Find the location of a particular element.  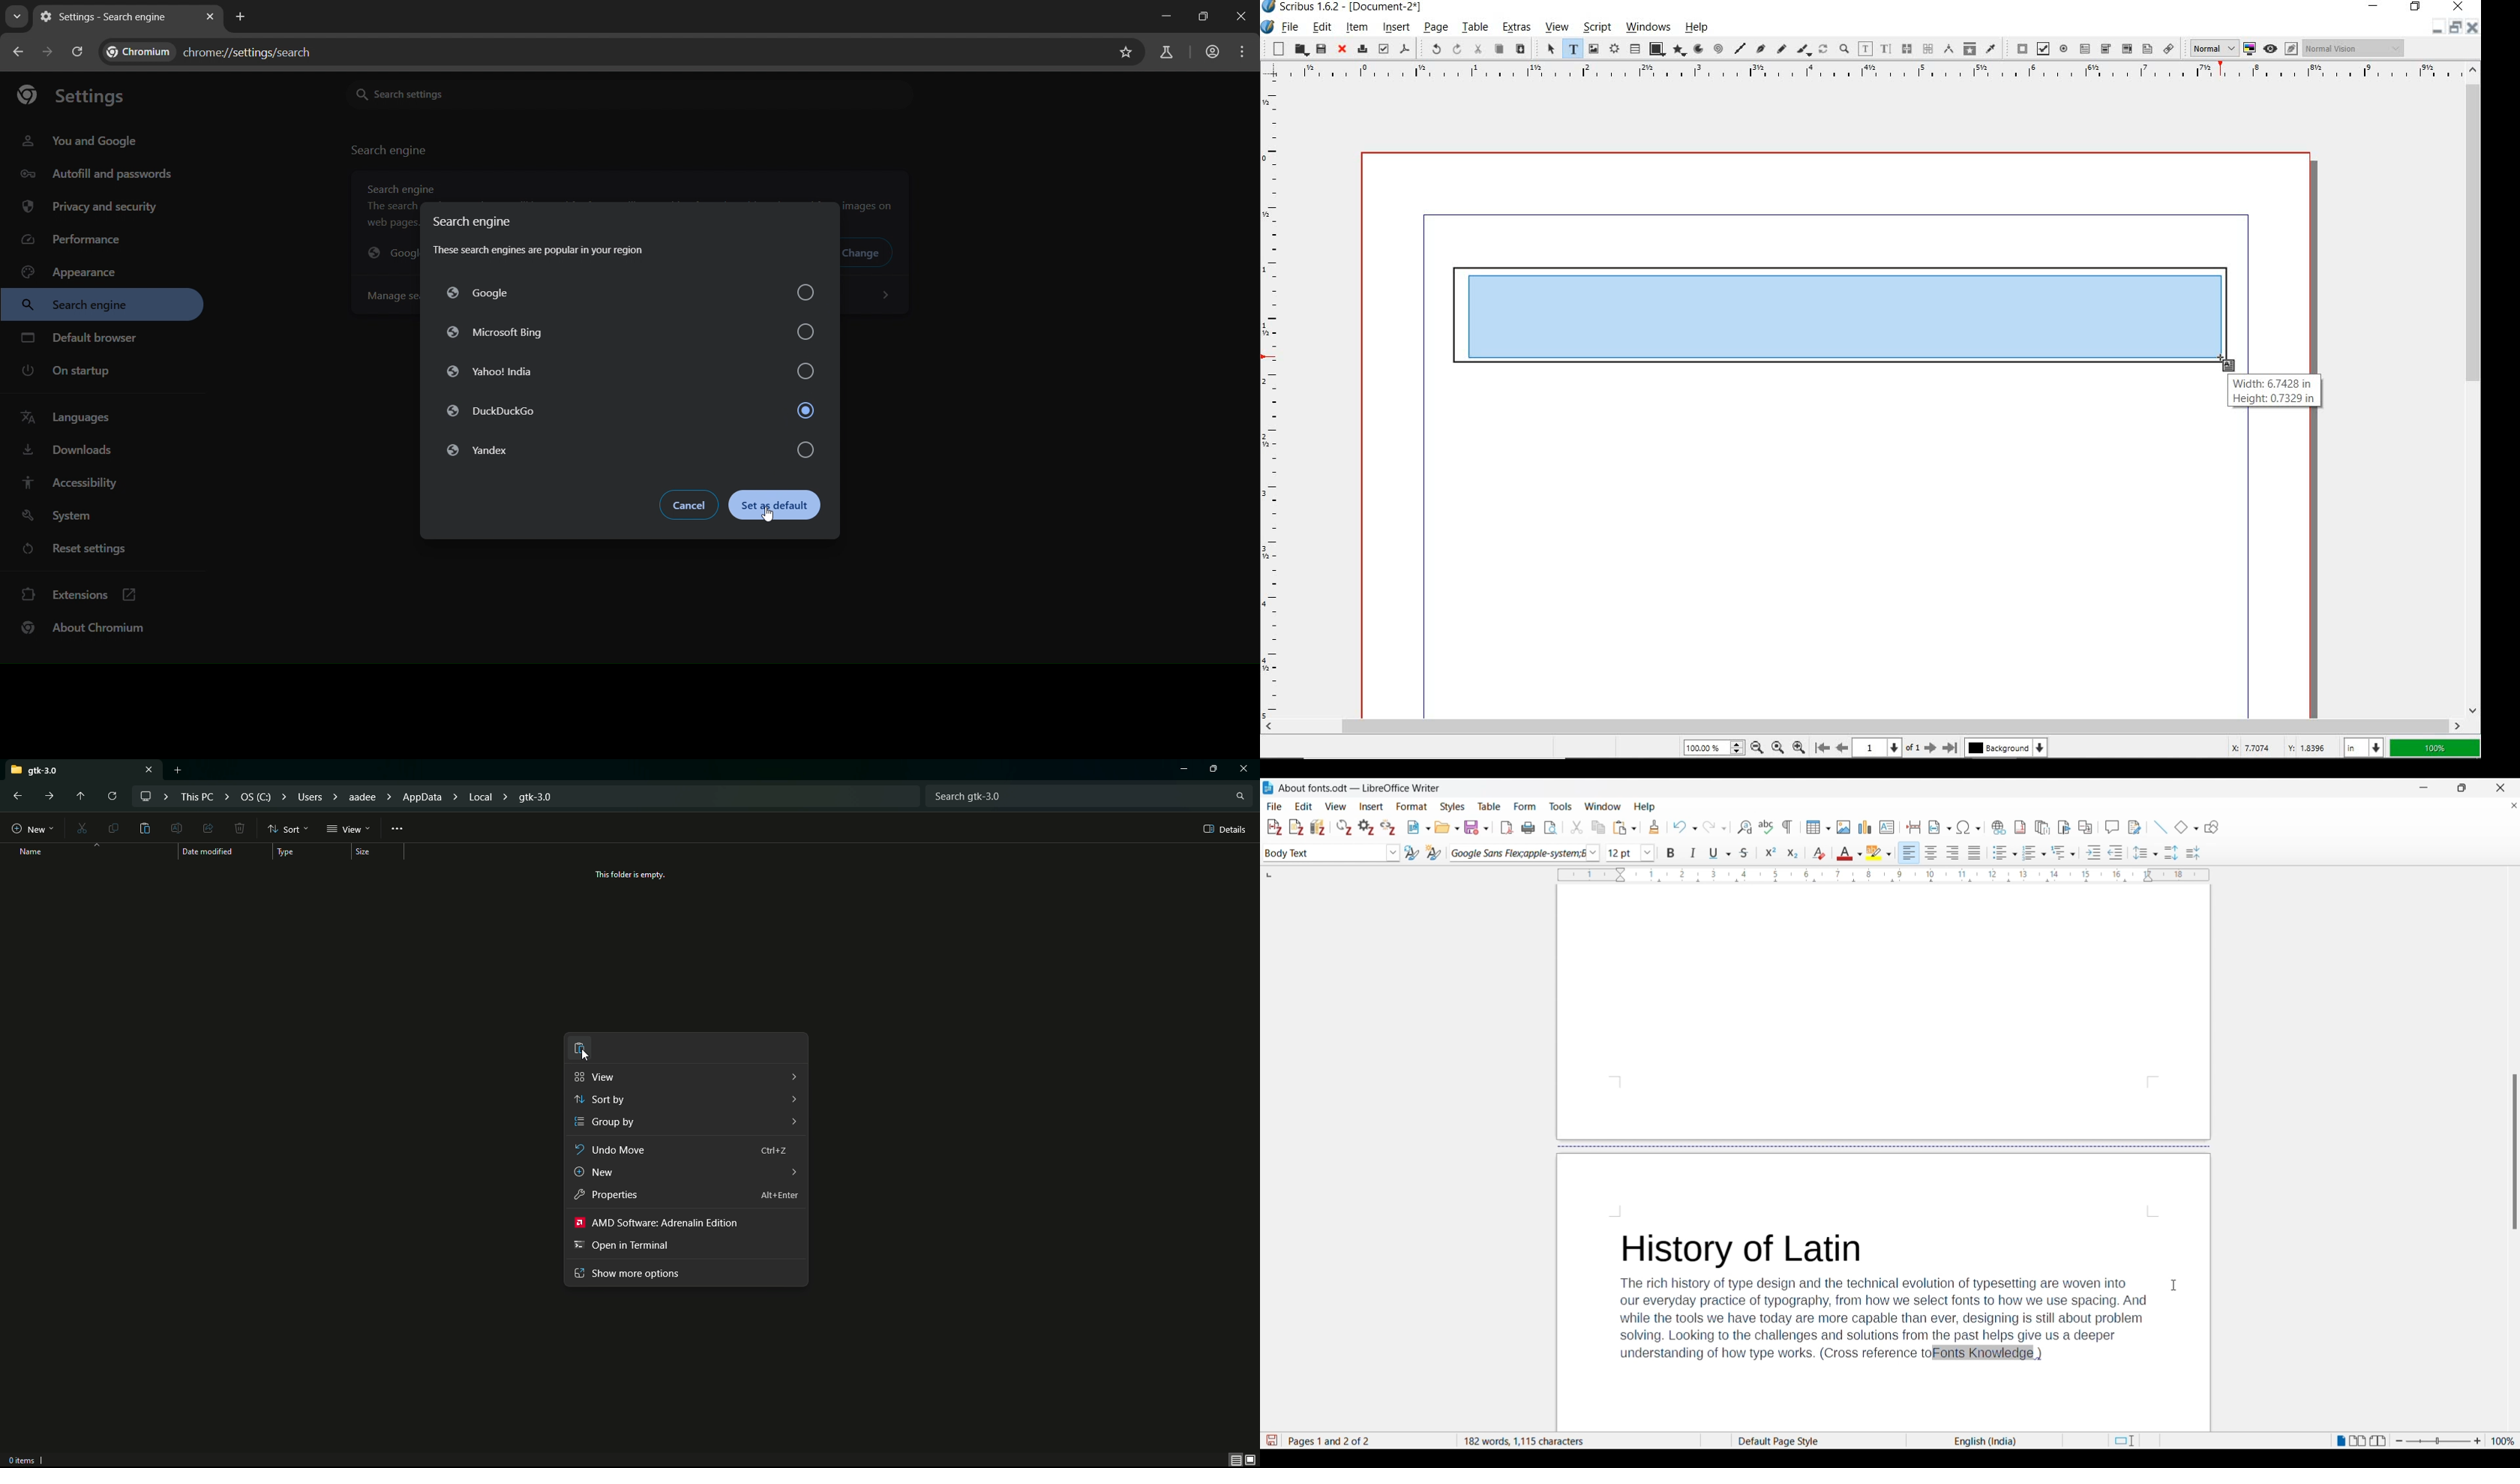

Book view is located at coordinates (2381, 1441).